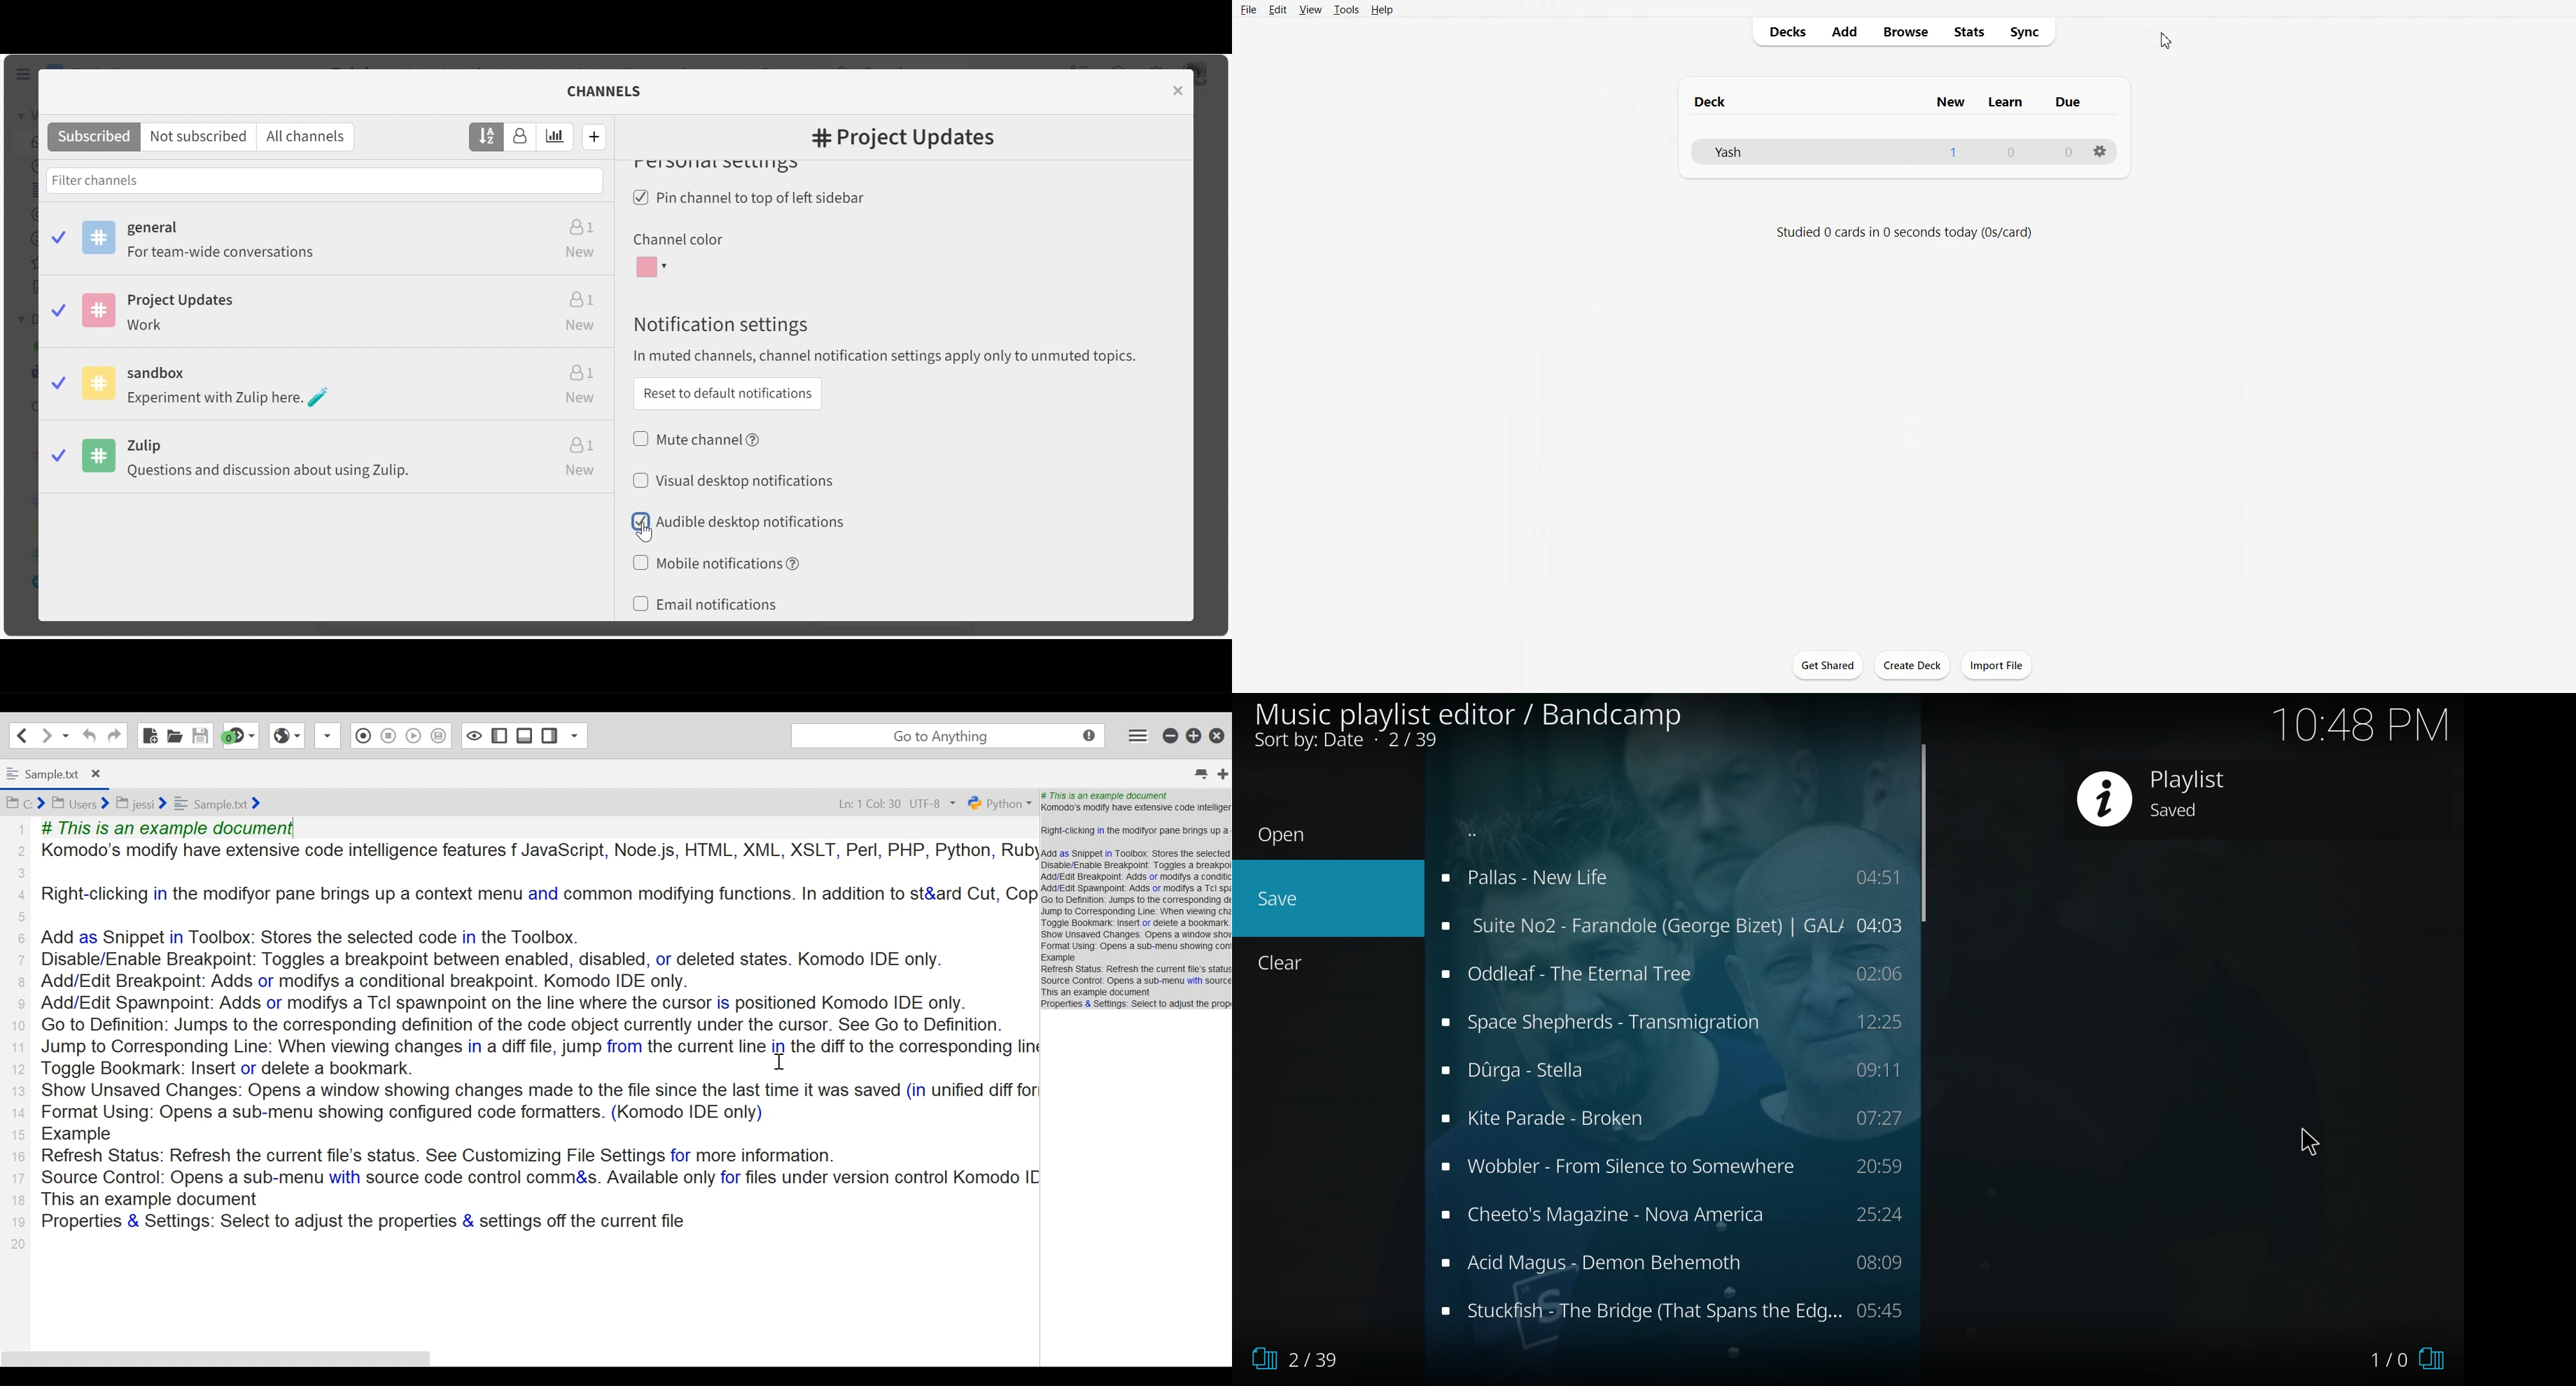  Describe the element at coordinates (1889, 102) in the screenshot. I see `Text` at that location.